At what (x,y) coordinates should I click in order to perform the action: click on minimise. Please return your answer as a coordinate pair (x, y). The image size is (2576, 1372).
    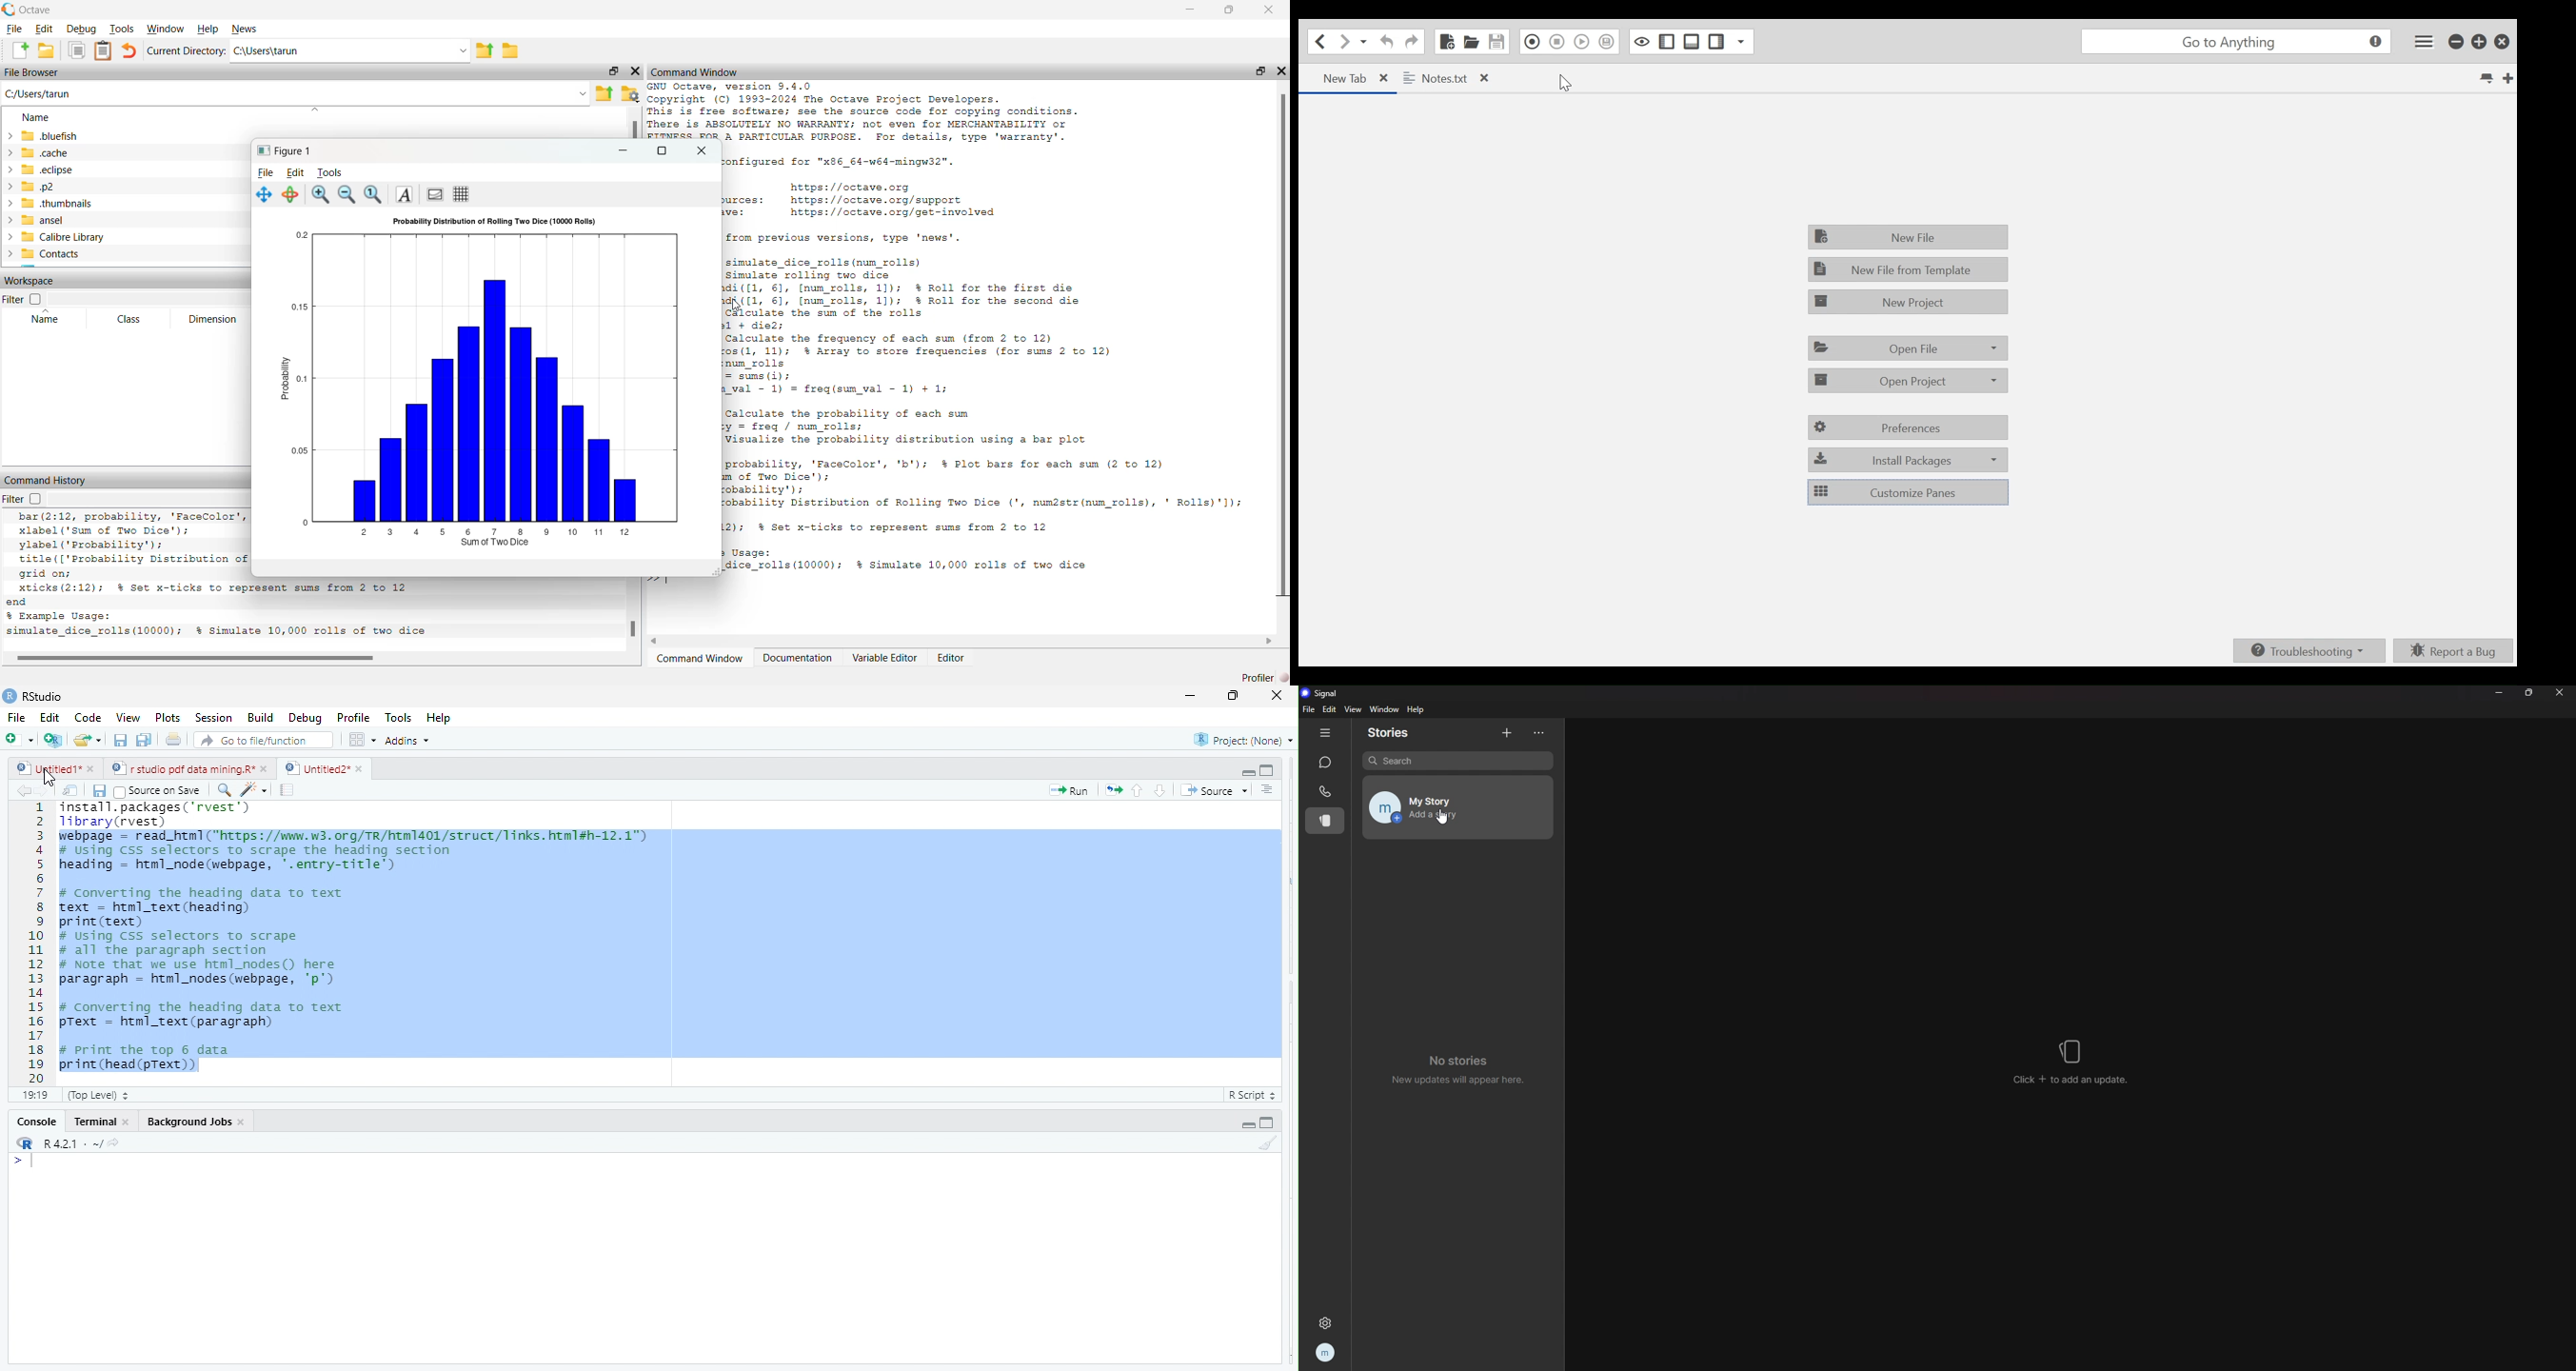
    Looking at the image, I should click on (1194, 10).